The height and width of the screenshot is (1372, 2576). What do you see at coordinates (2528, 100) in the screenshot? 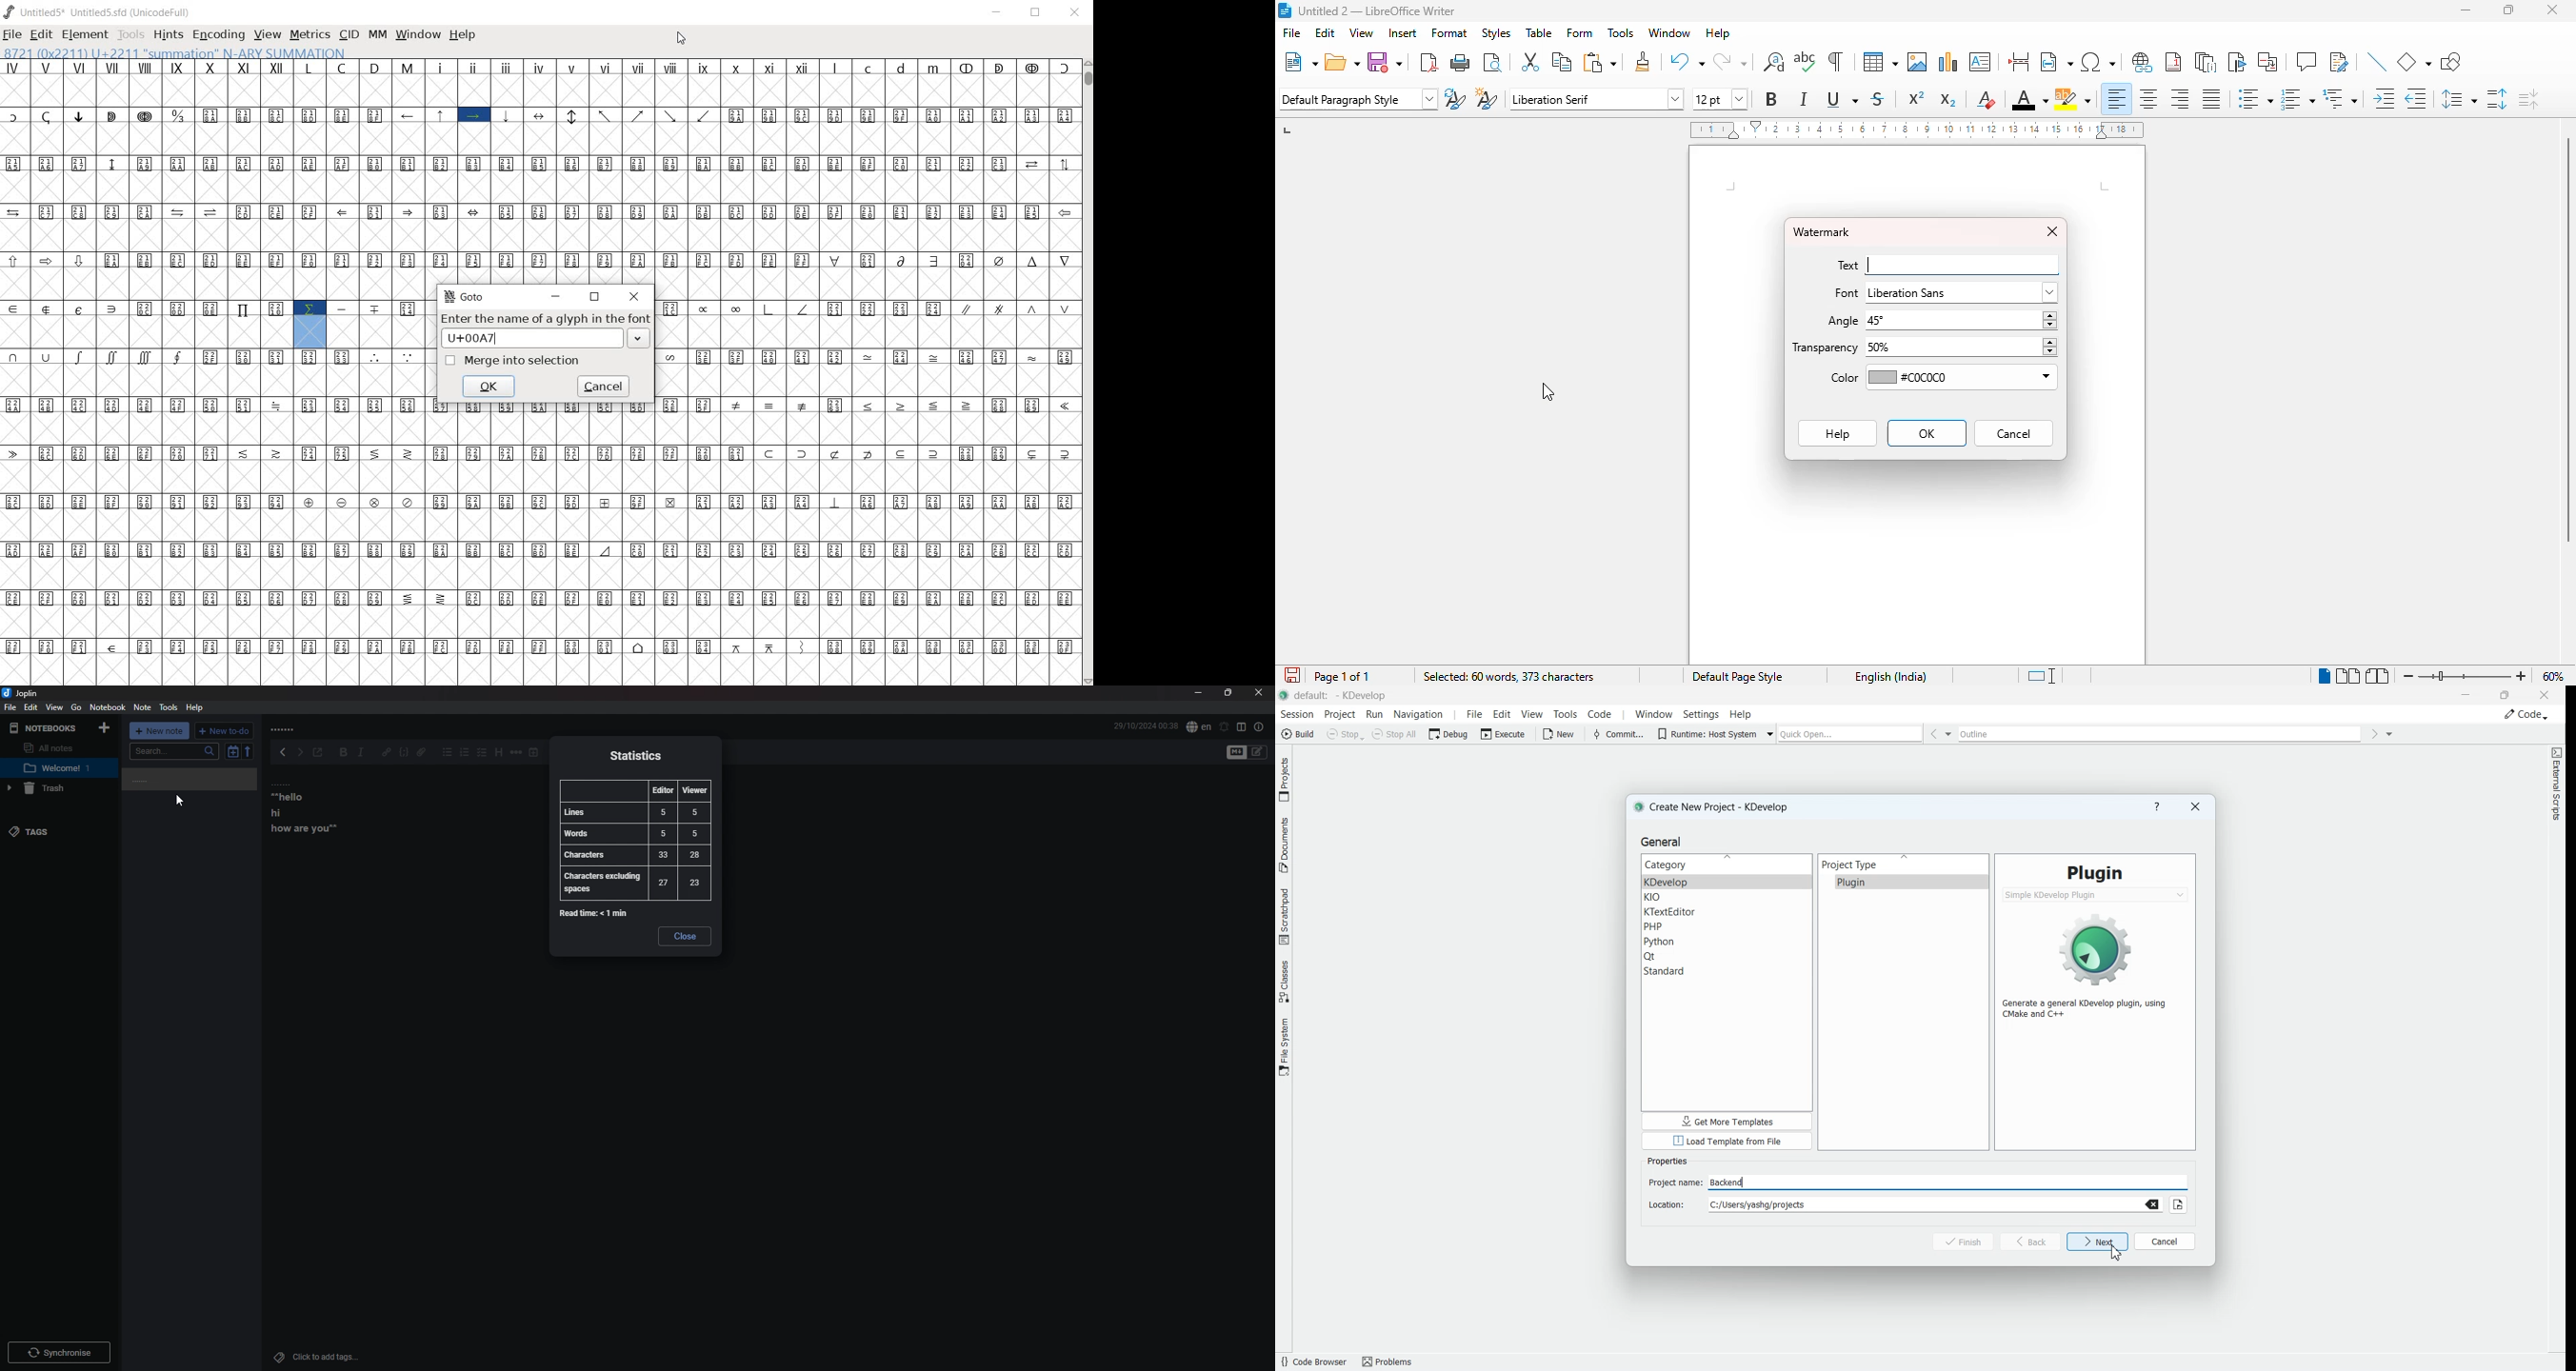
I see `decrease paragraph spacing` at bounding box center [2528, 100].